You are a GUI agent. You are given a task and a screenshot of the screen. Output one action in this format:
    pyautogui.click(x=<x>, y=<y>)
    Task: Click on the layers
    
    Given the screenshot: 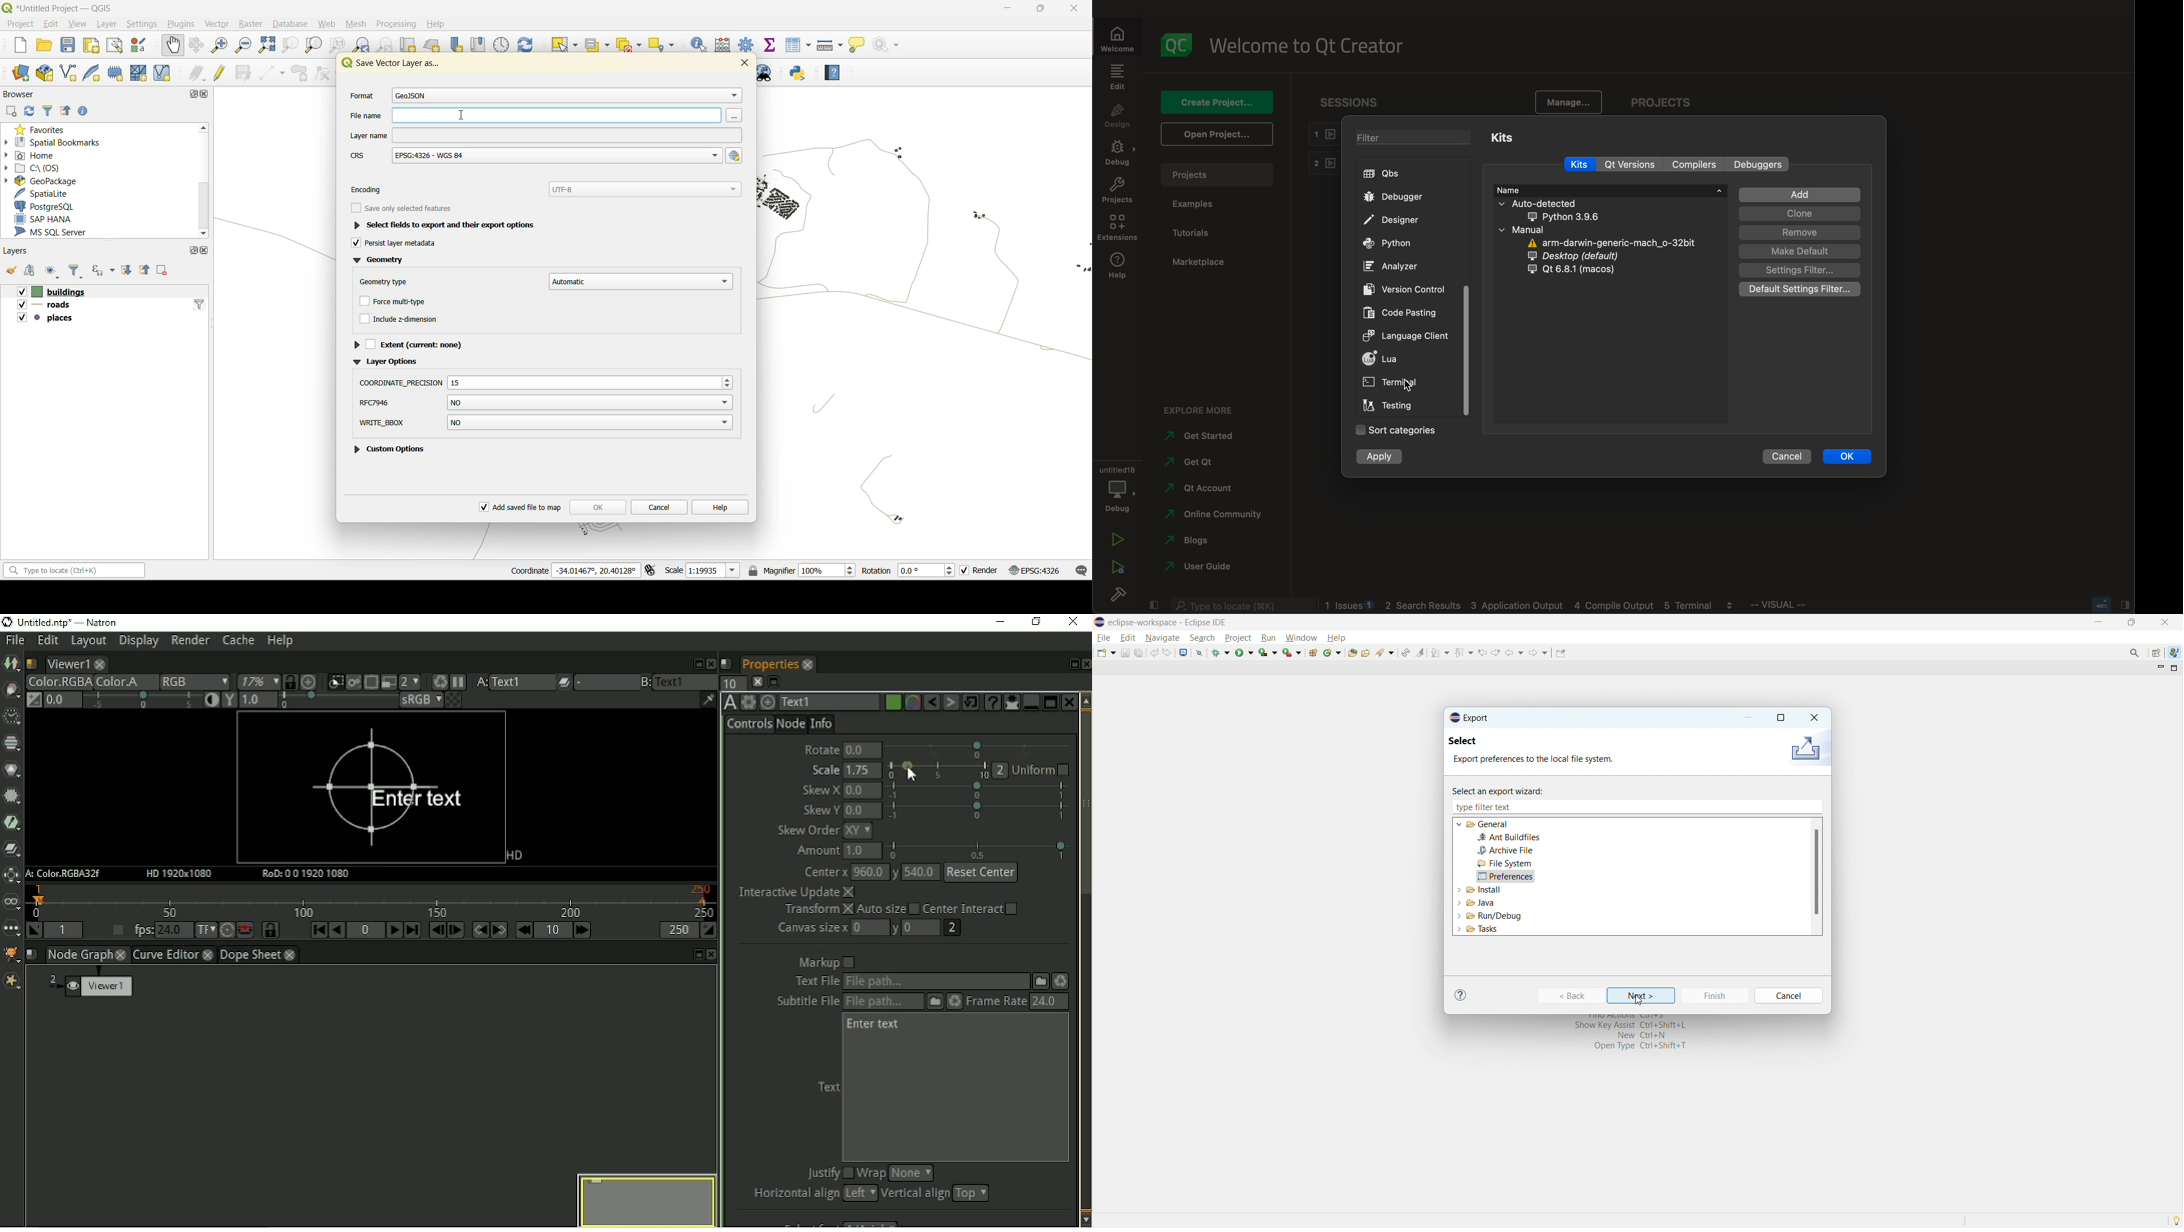 What is the action you would take?
    pyautogui.click(x=16, y=250)
    